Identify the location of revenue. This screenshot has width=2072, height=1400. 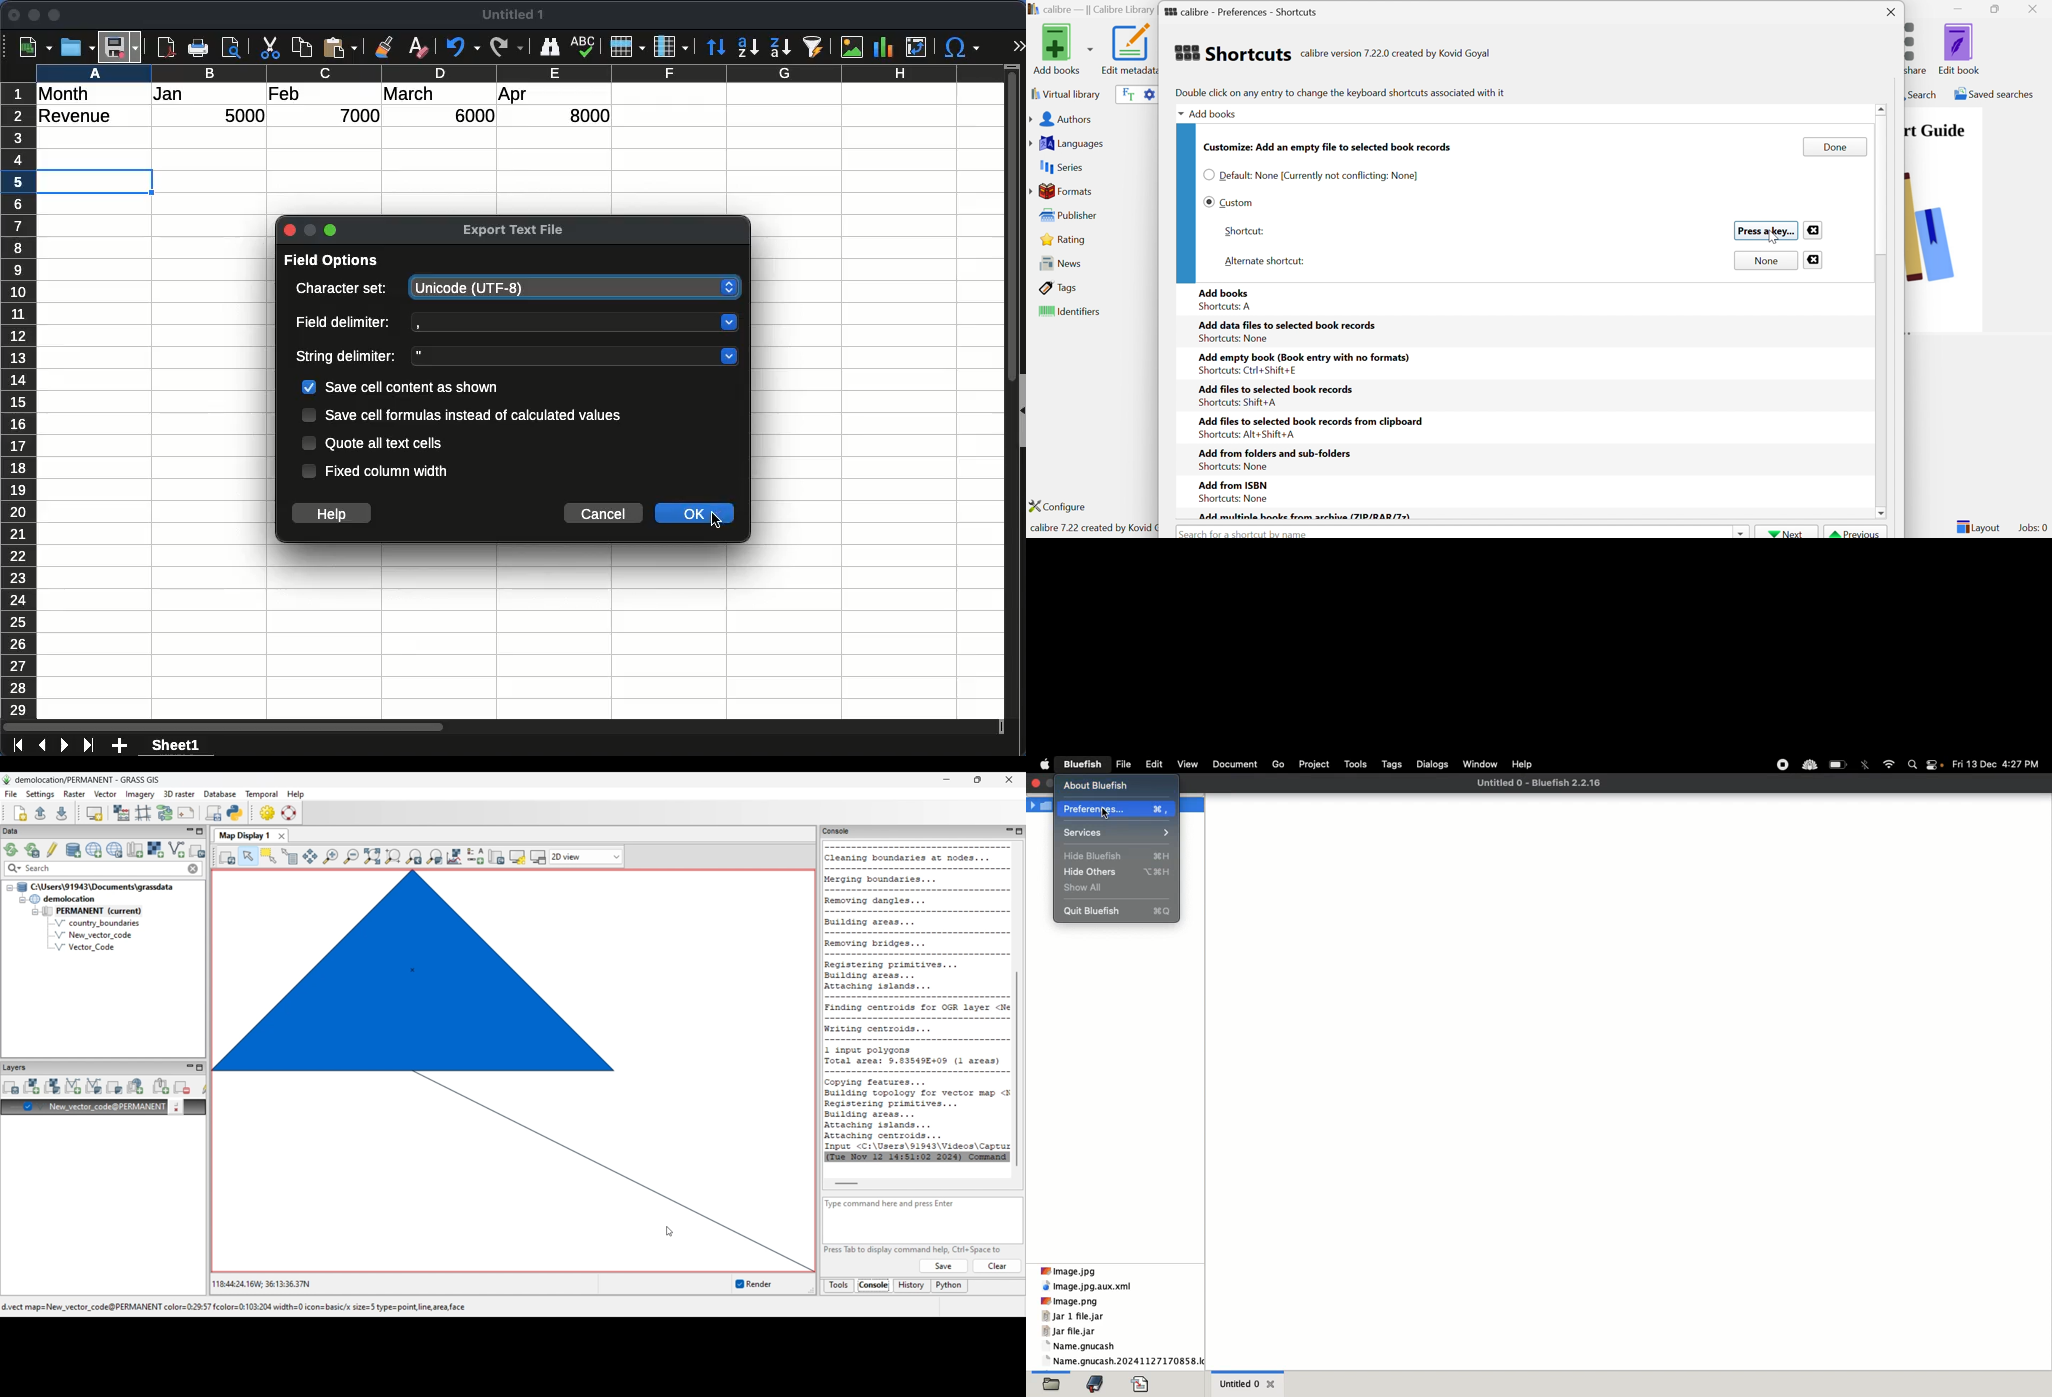
(80, 117).